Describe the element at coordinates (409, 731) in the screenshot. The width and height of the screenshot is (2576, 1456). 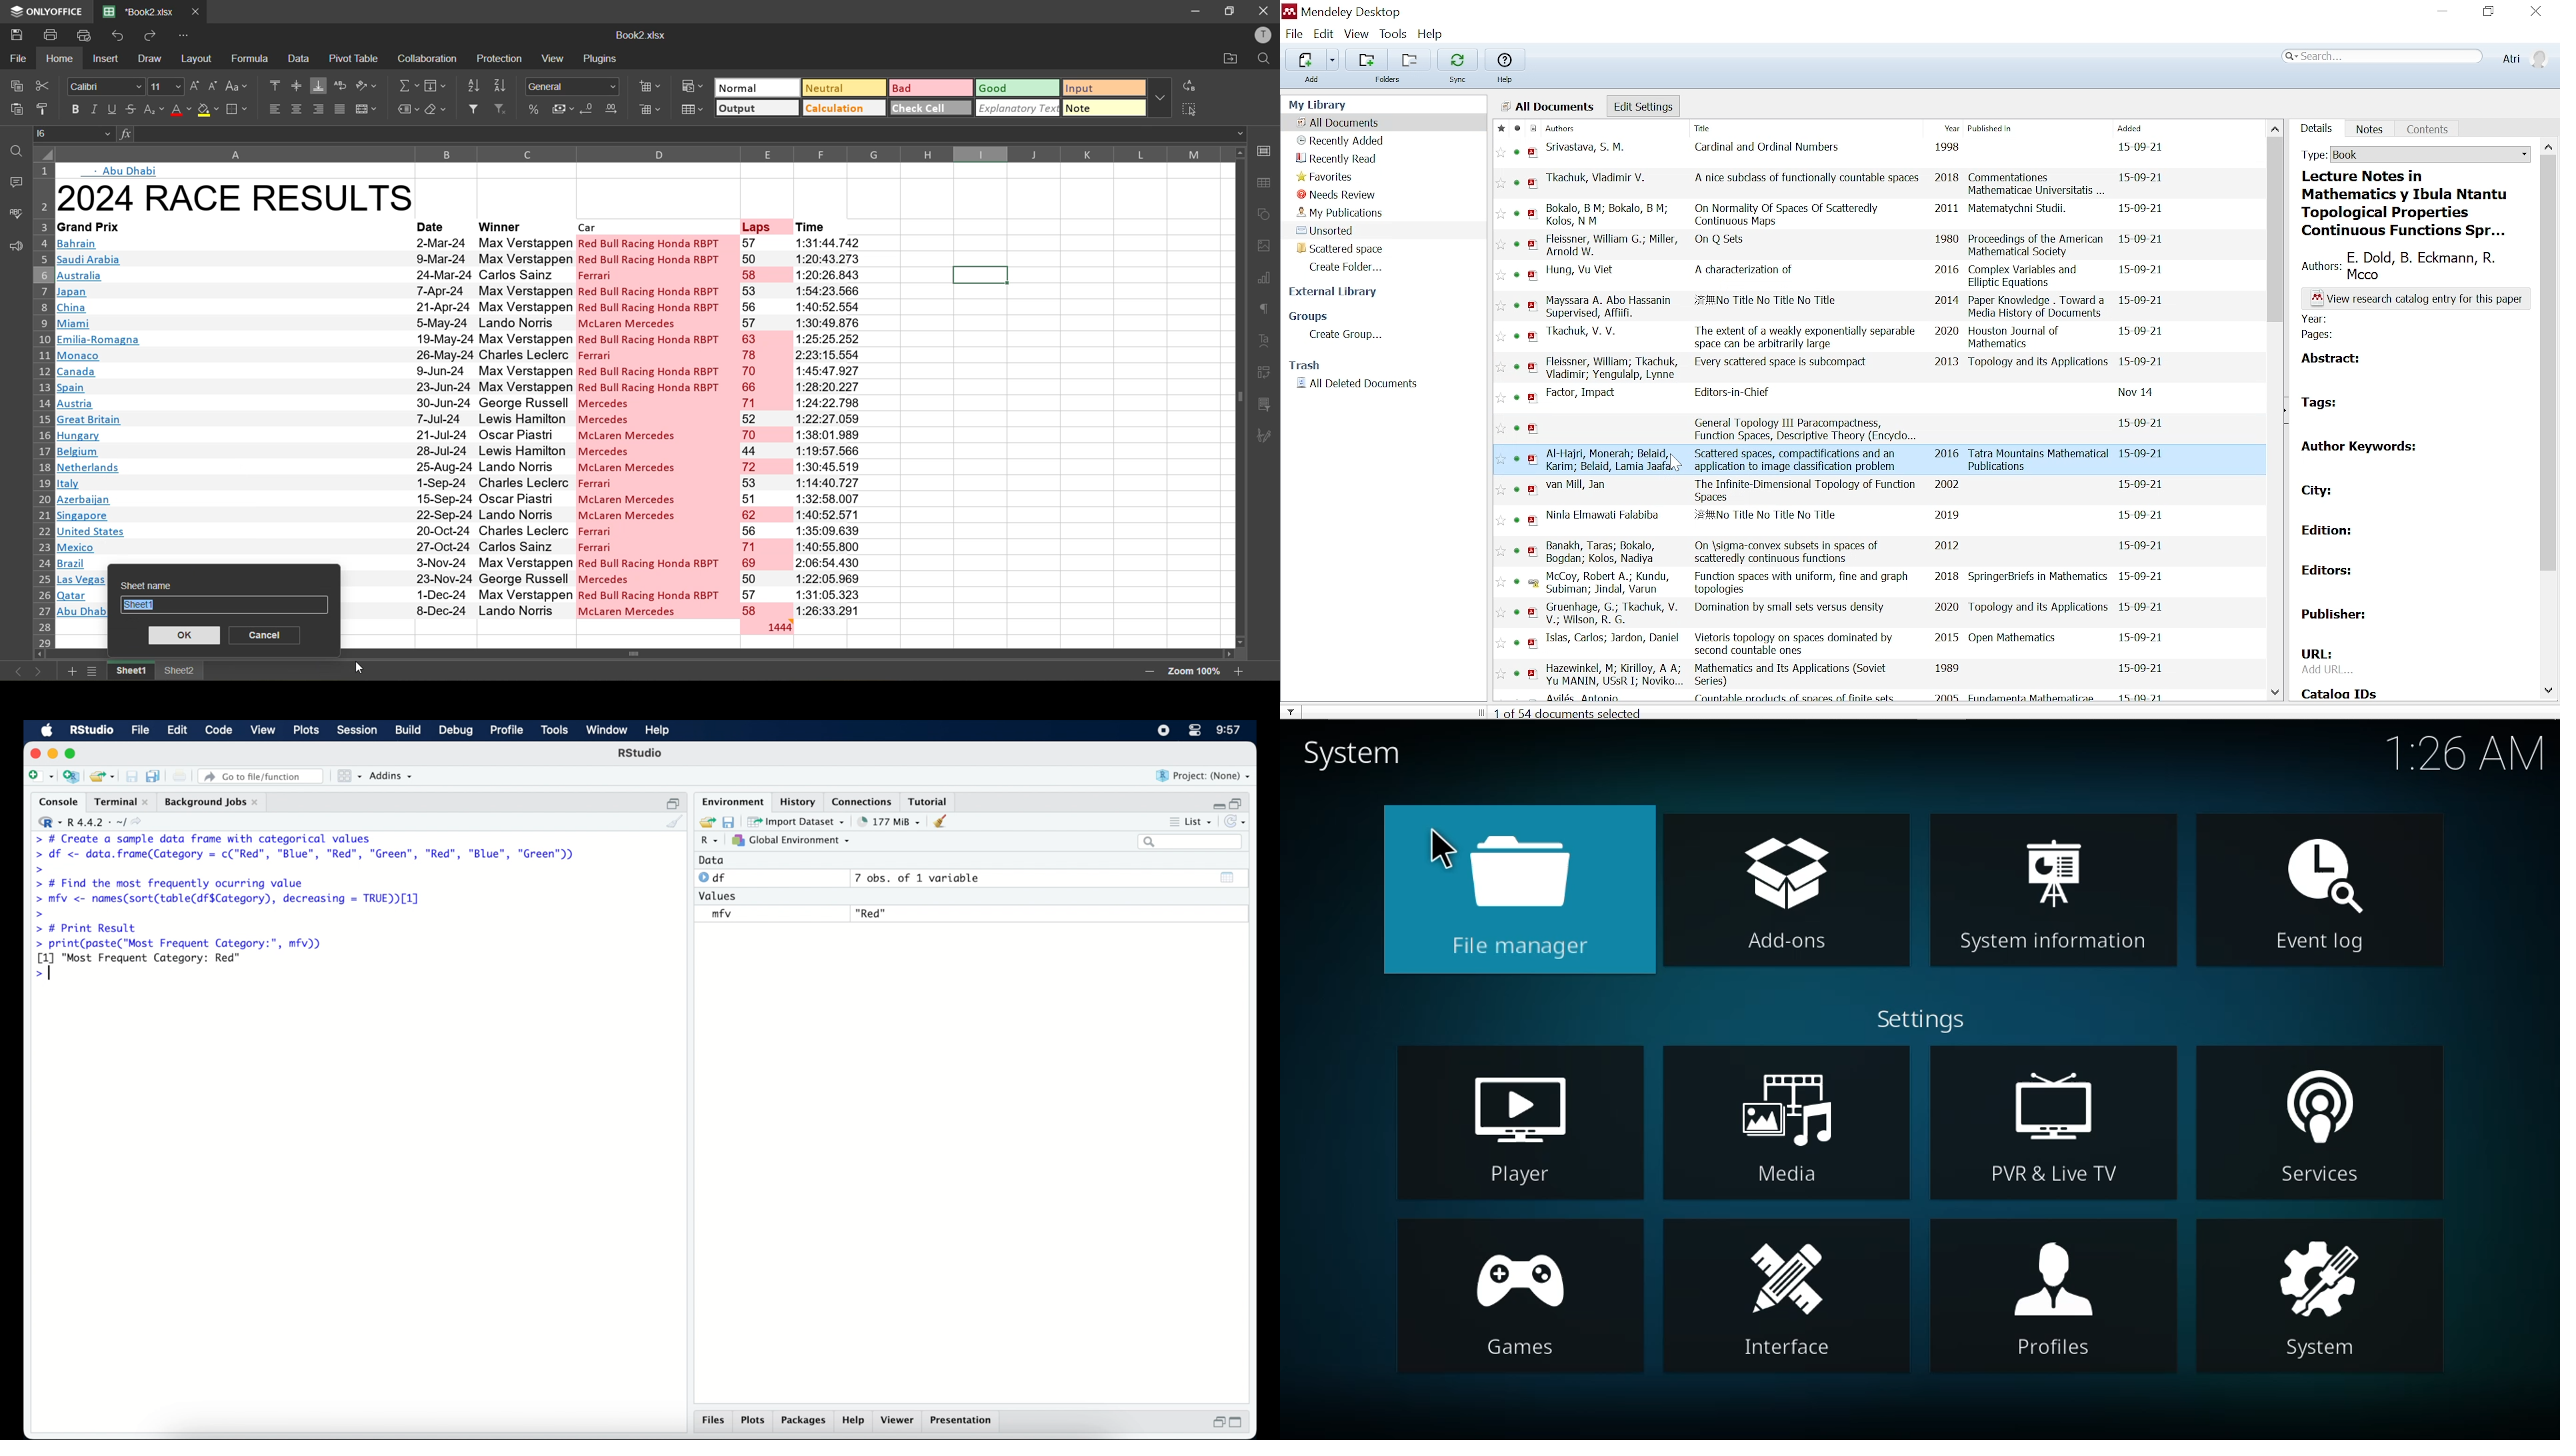
I see `build` at that location.